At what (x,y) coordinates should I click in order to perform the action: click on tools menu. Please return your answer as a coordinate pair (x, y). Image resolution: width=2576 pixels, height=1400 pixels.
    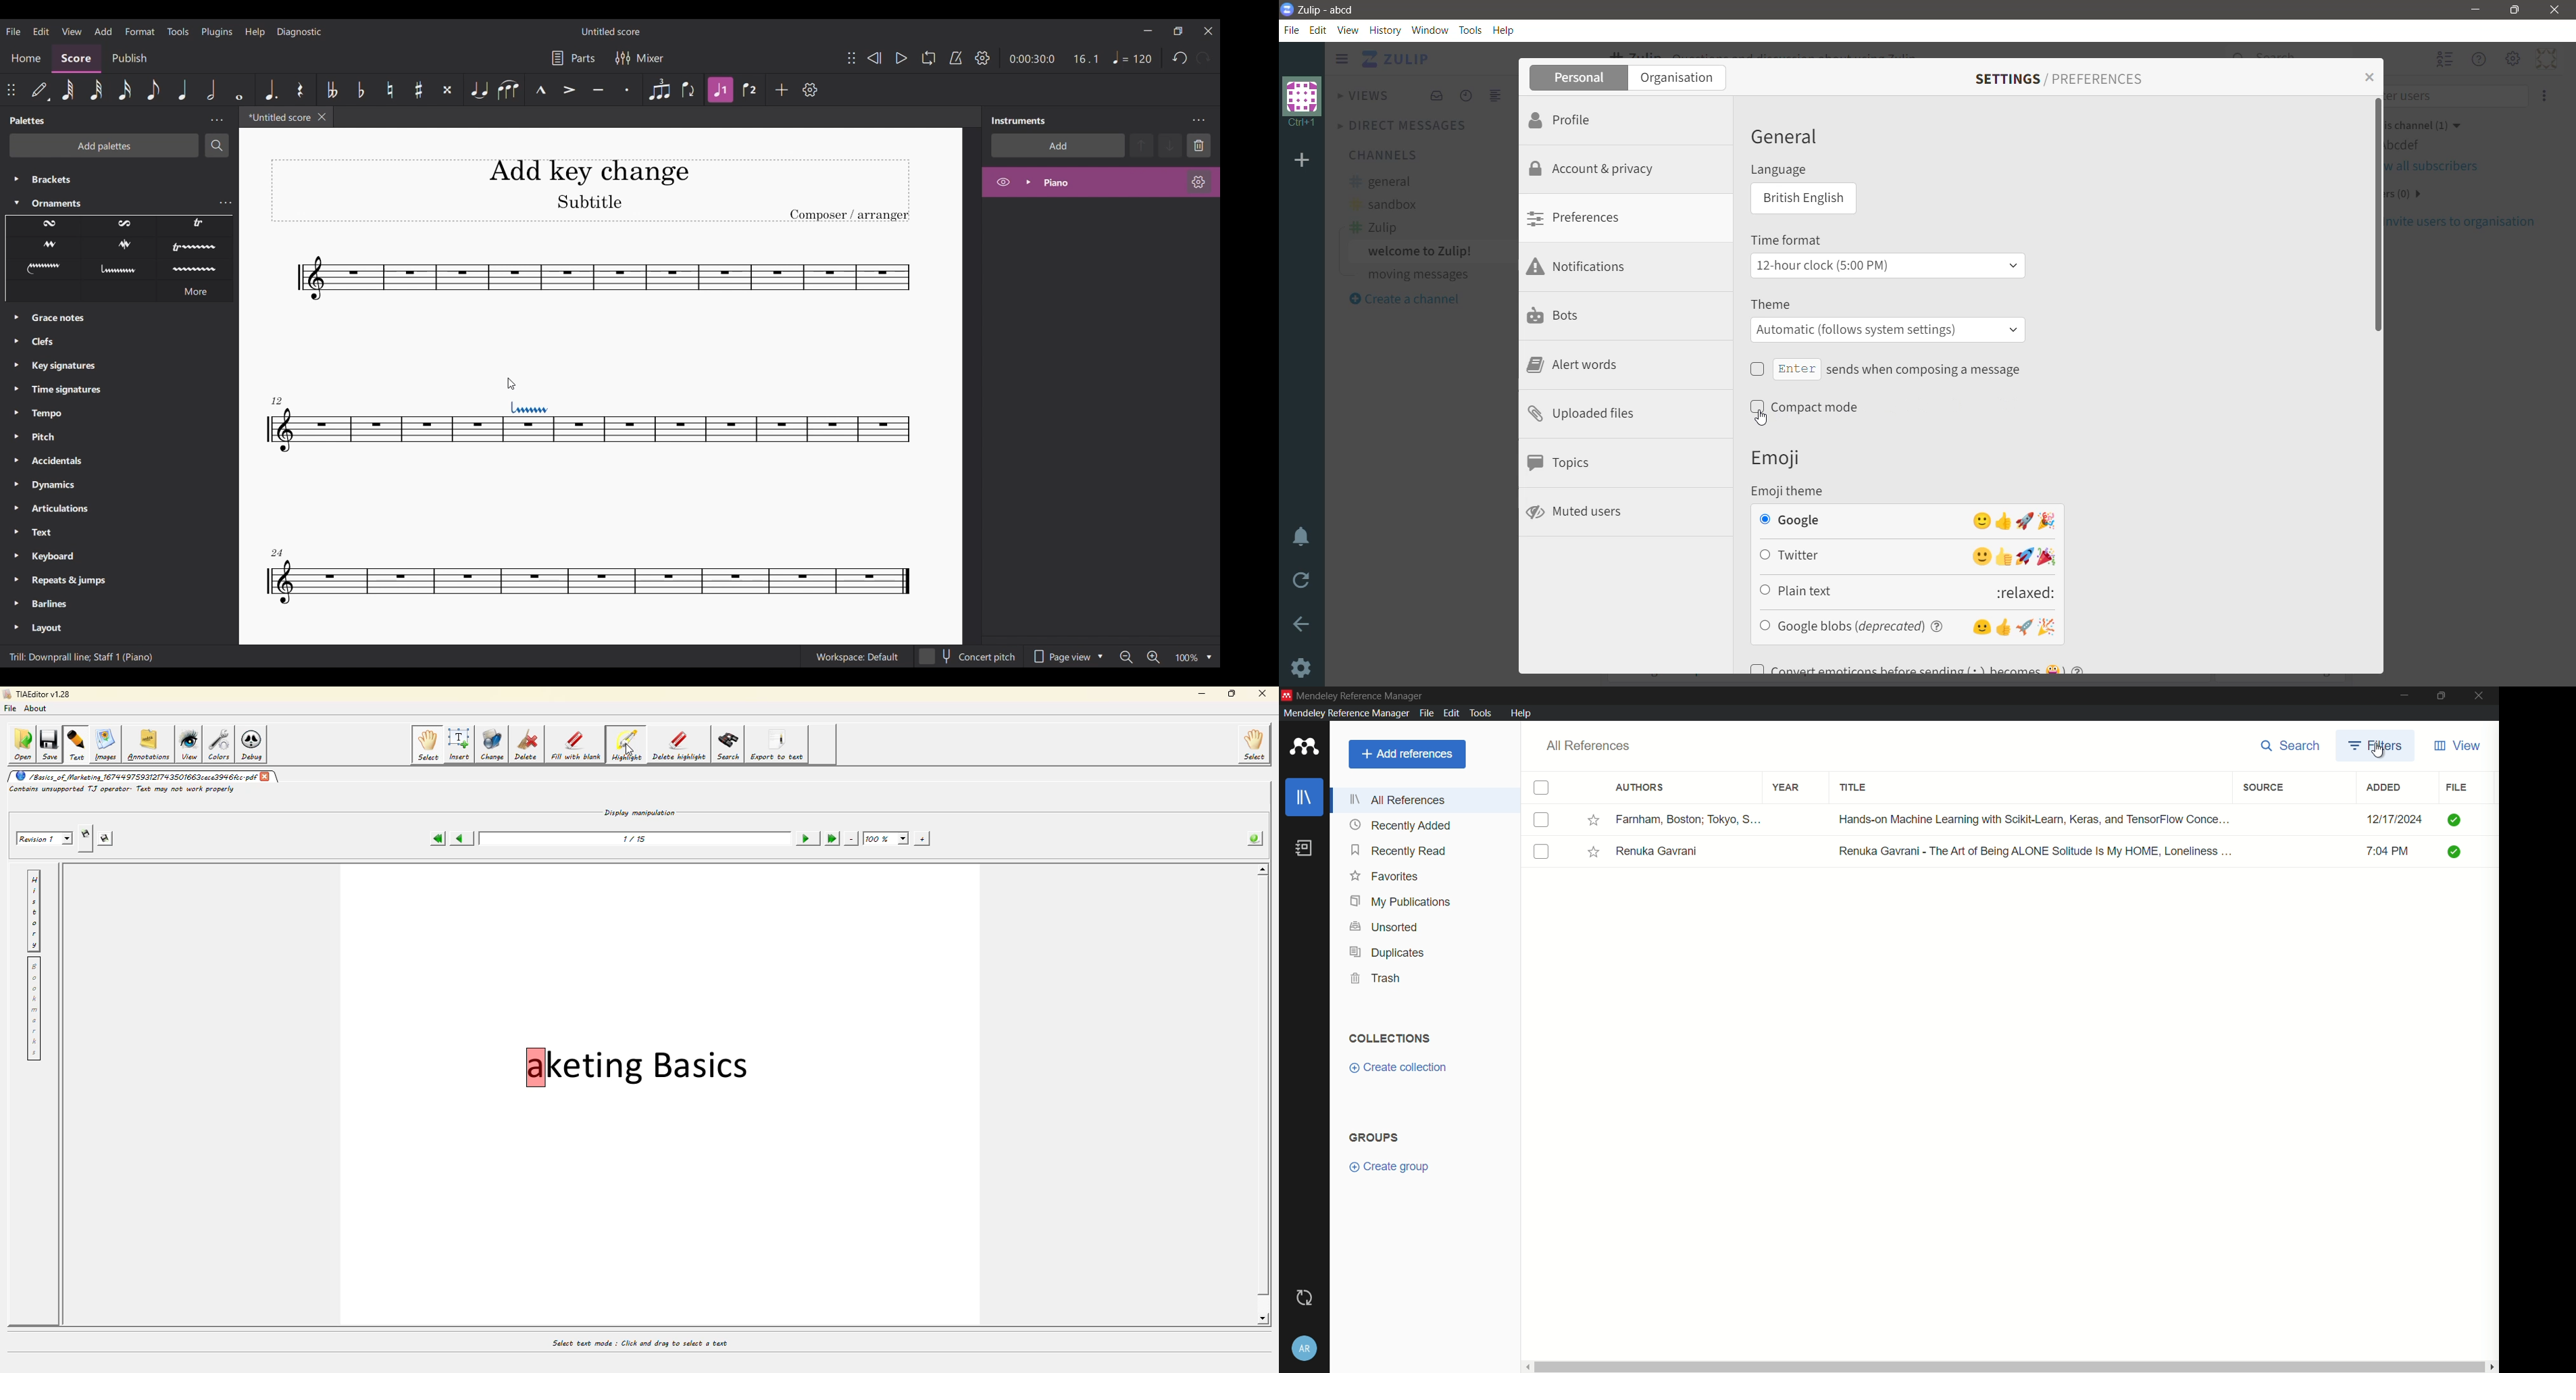
    Looking at the image, I should click on (1480, 713).